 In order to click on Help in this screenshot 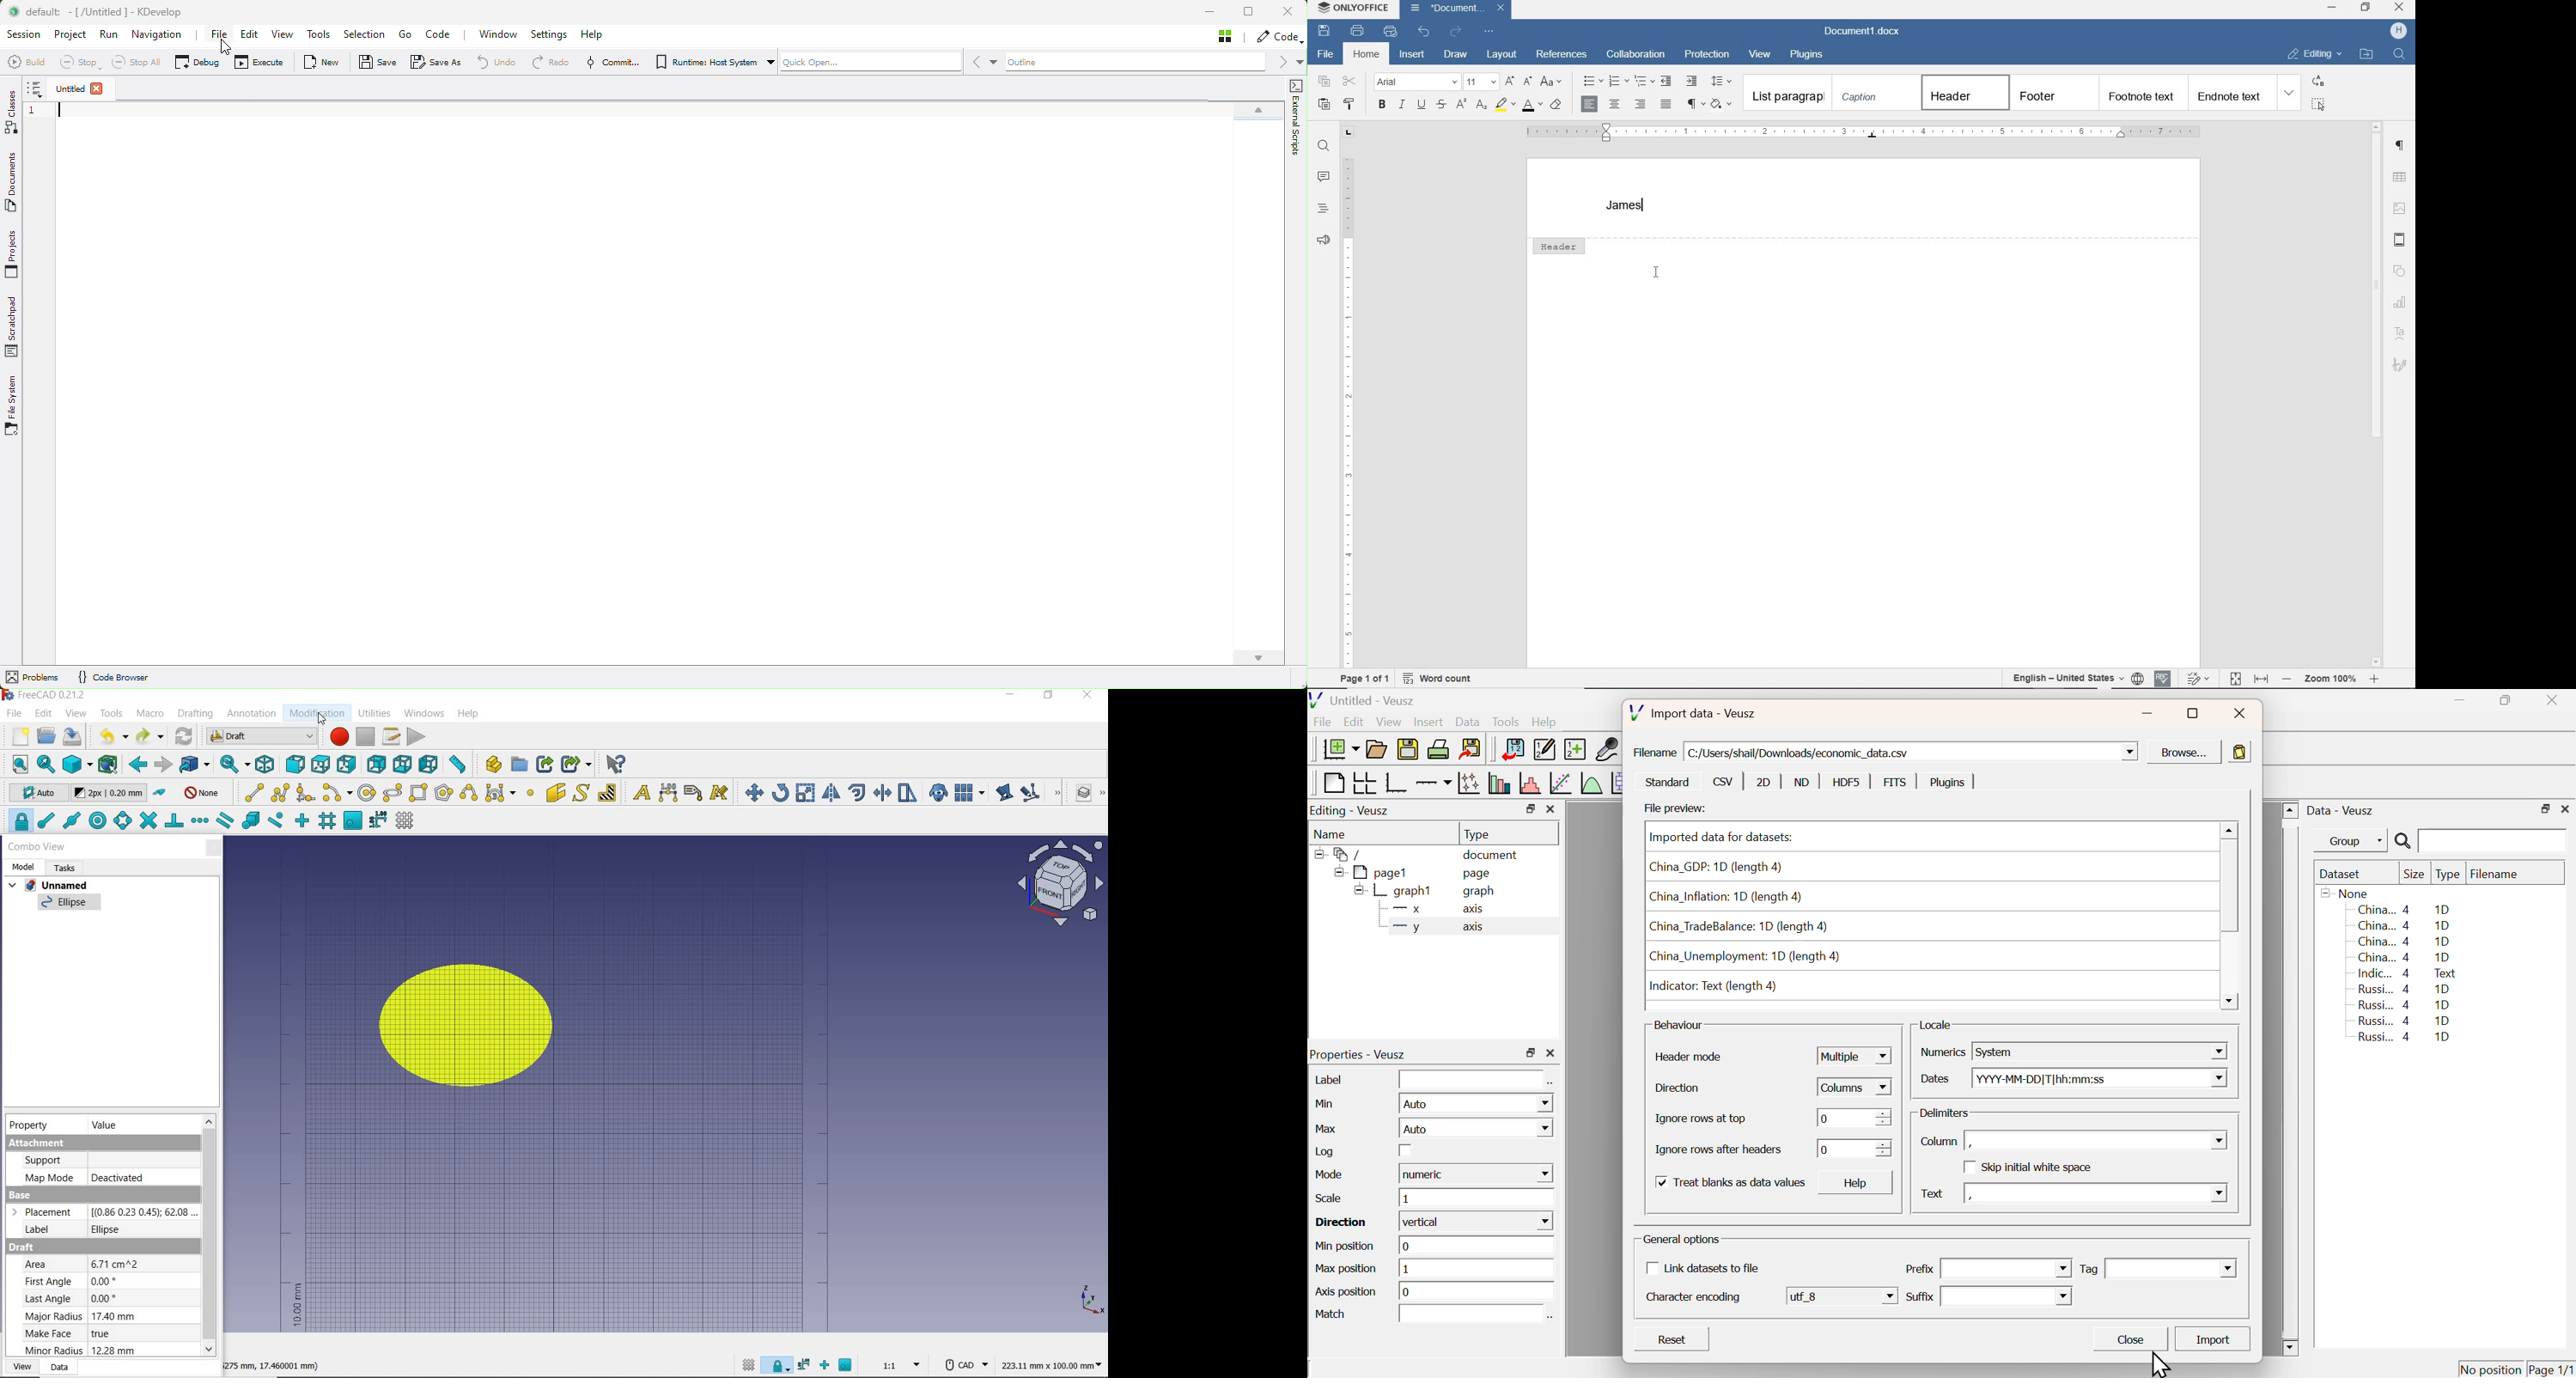, I will do `click(1545, 722)`.